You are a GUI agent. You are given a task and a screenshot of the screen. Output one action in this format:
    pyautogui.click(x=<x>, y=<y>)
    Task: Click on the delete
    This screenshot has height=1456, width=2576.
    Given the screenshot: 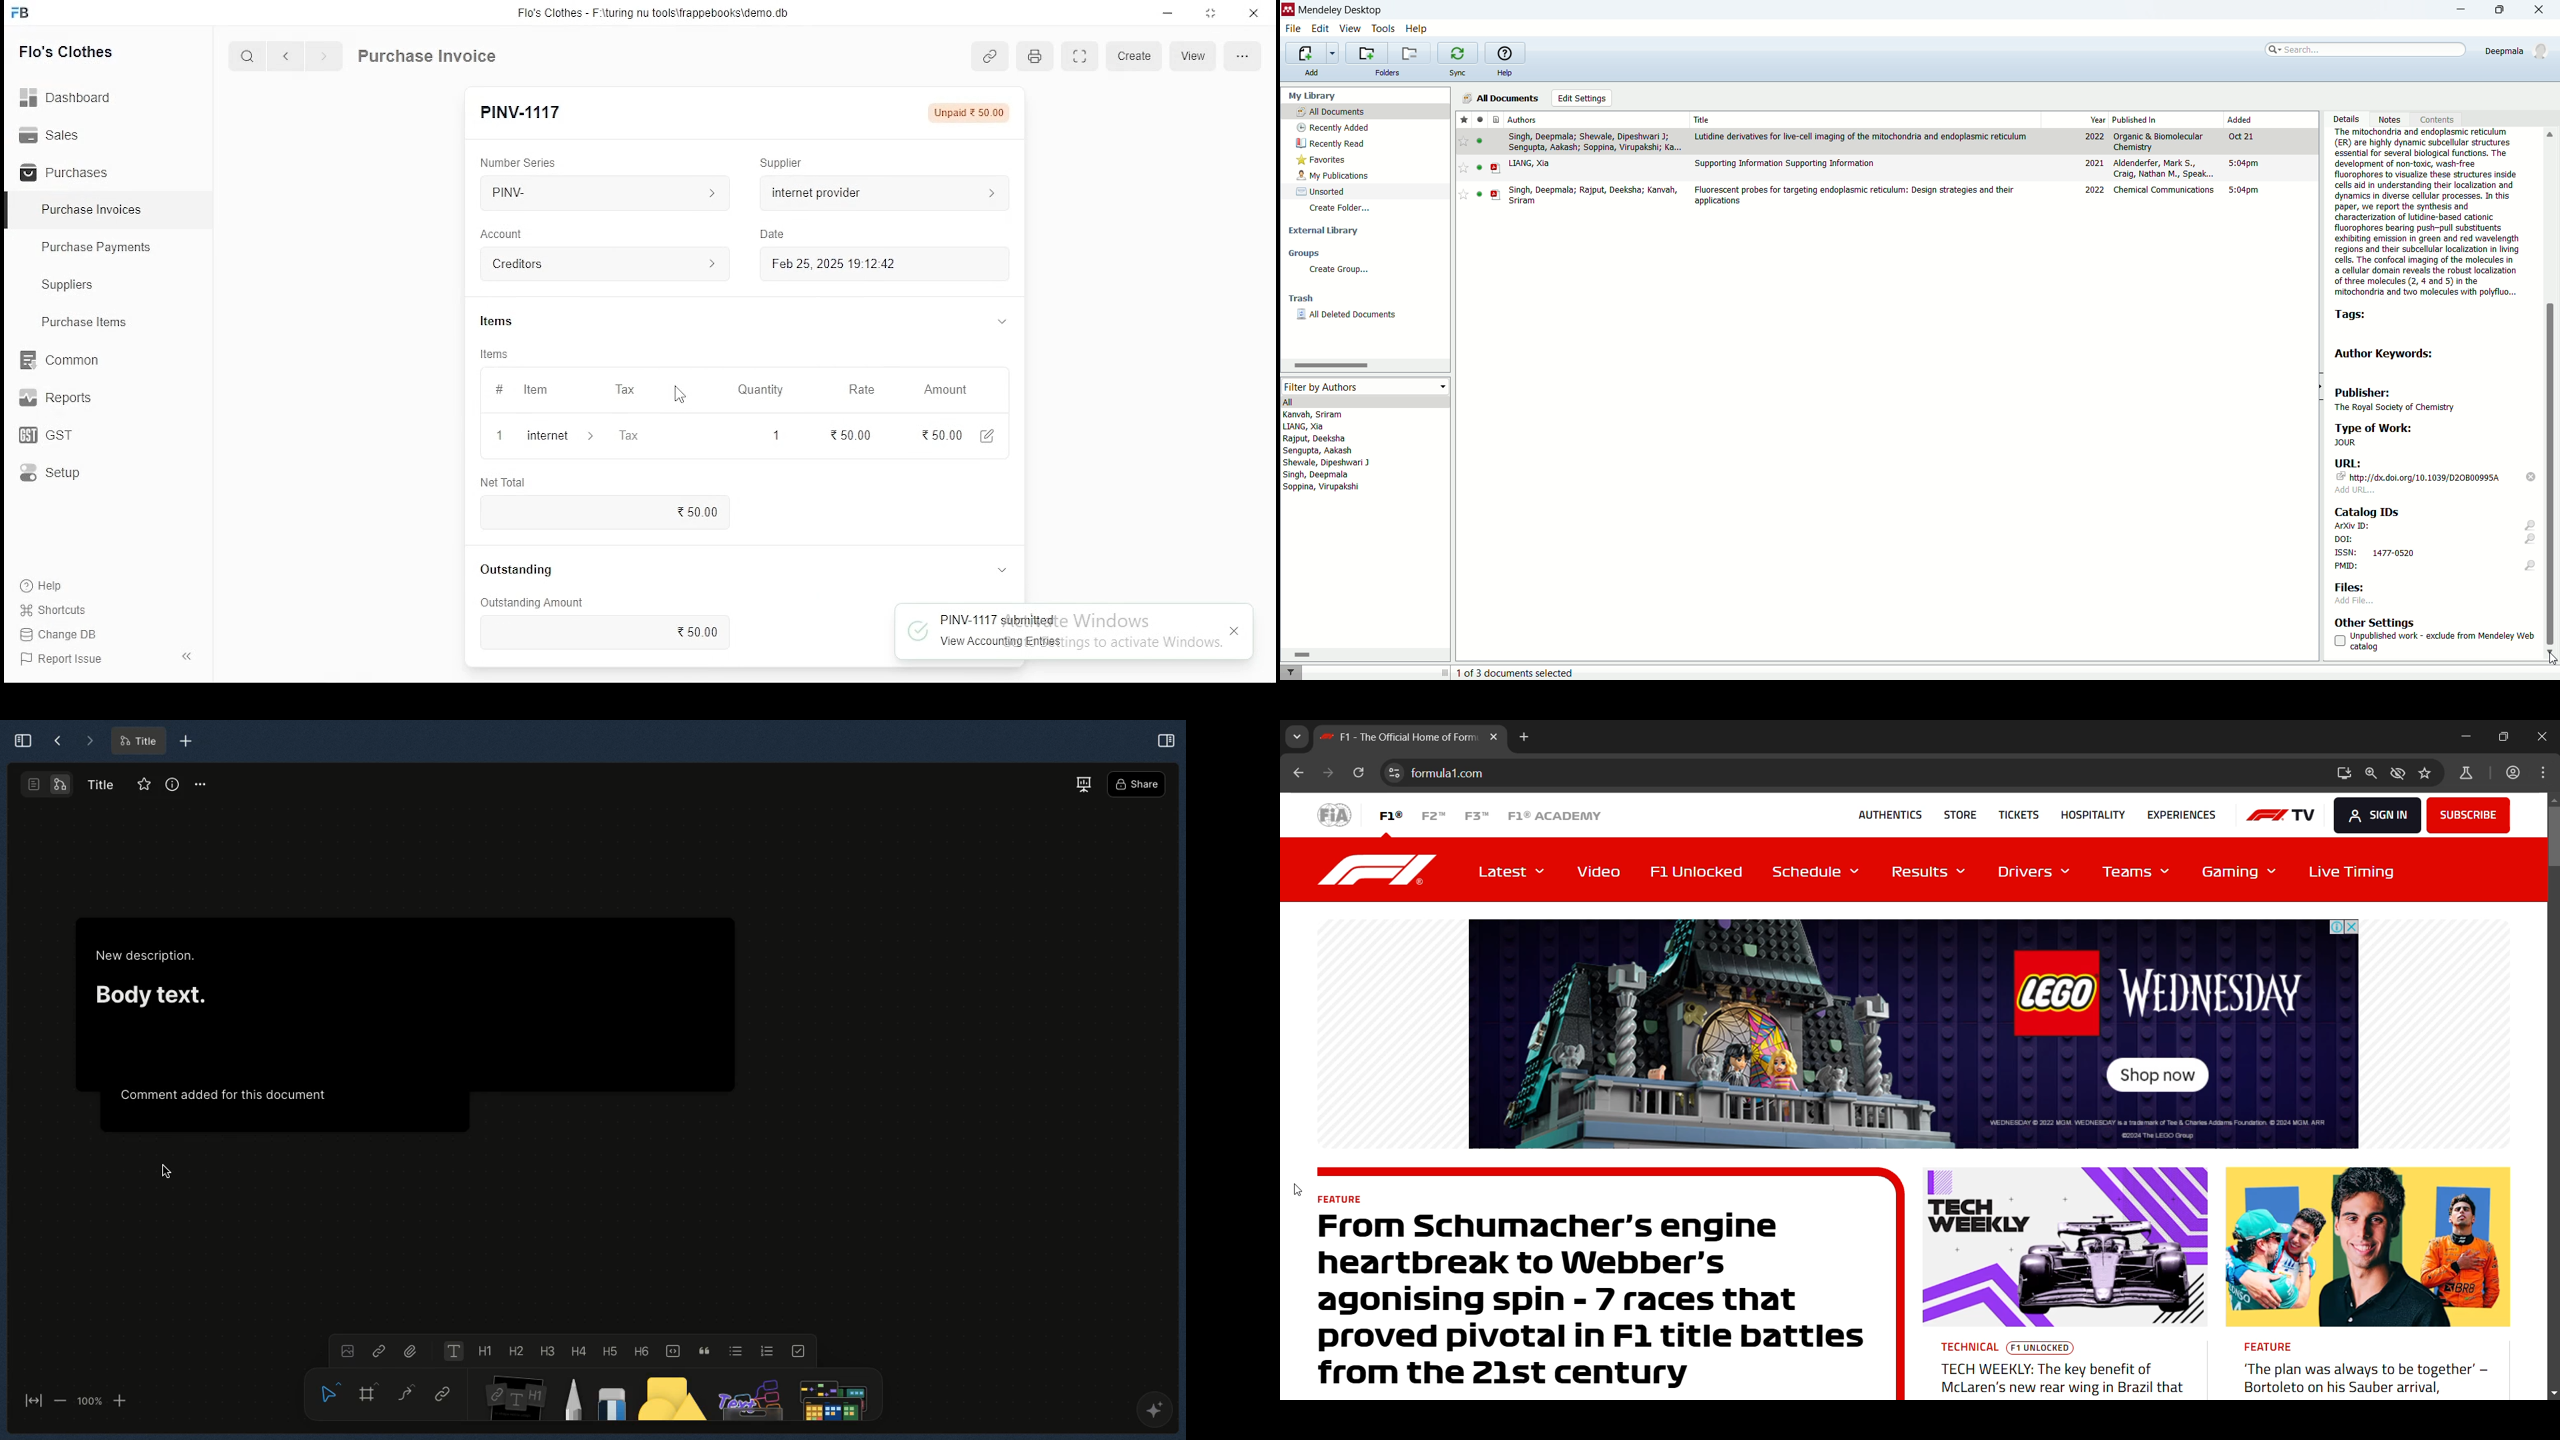 What is the action you would take?
    pyautogui.click(x=2532, y=477)
    